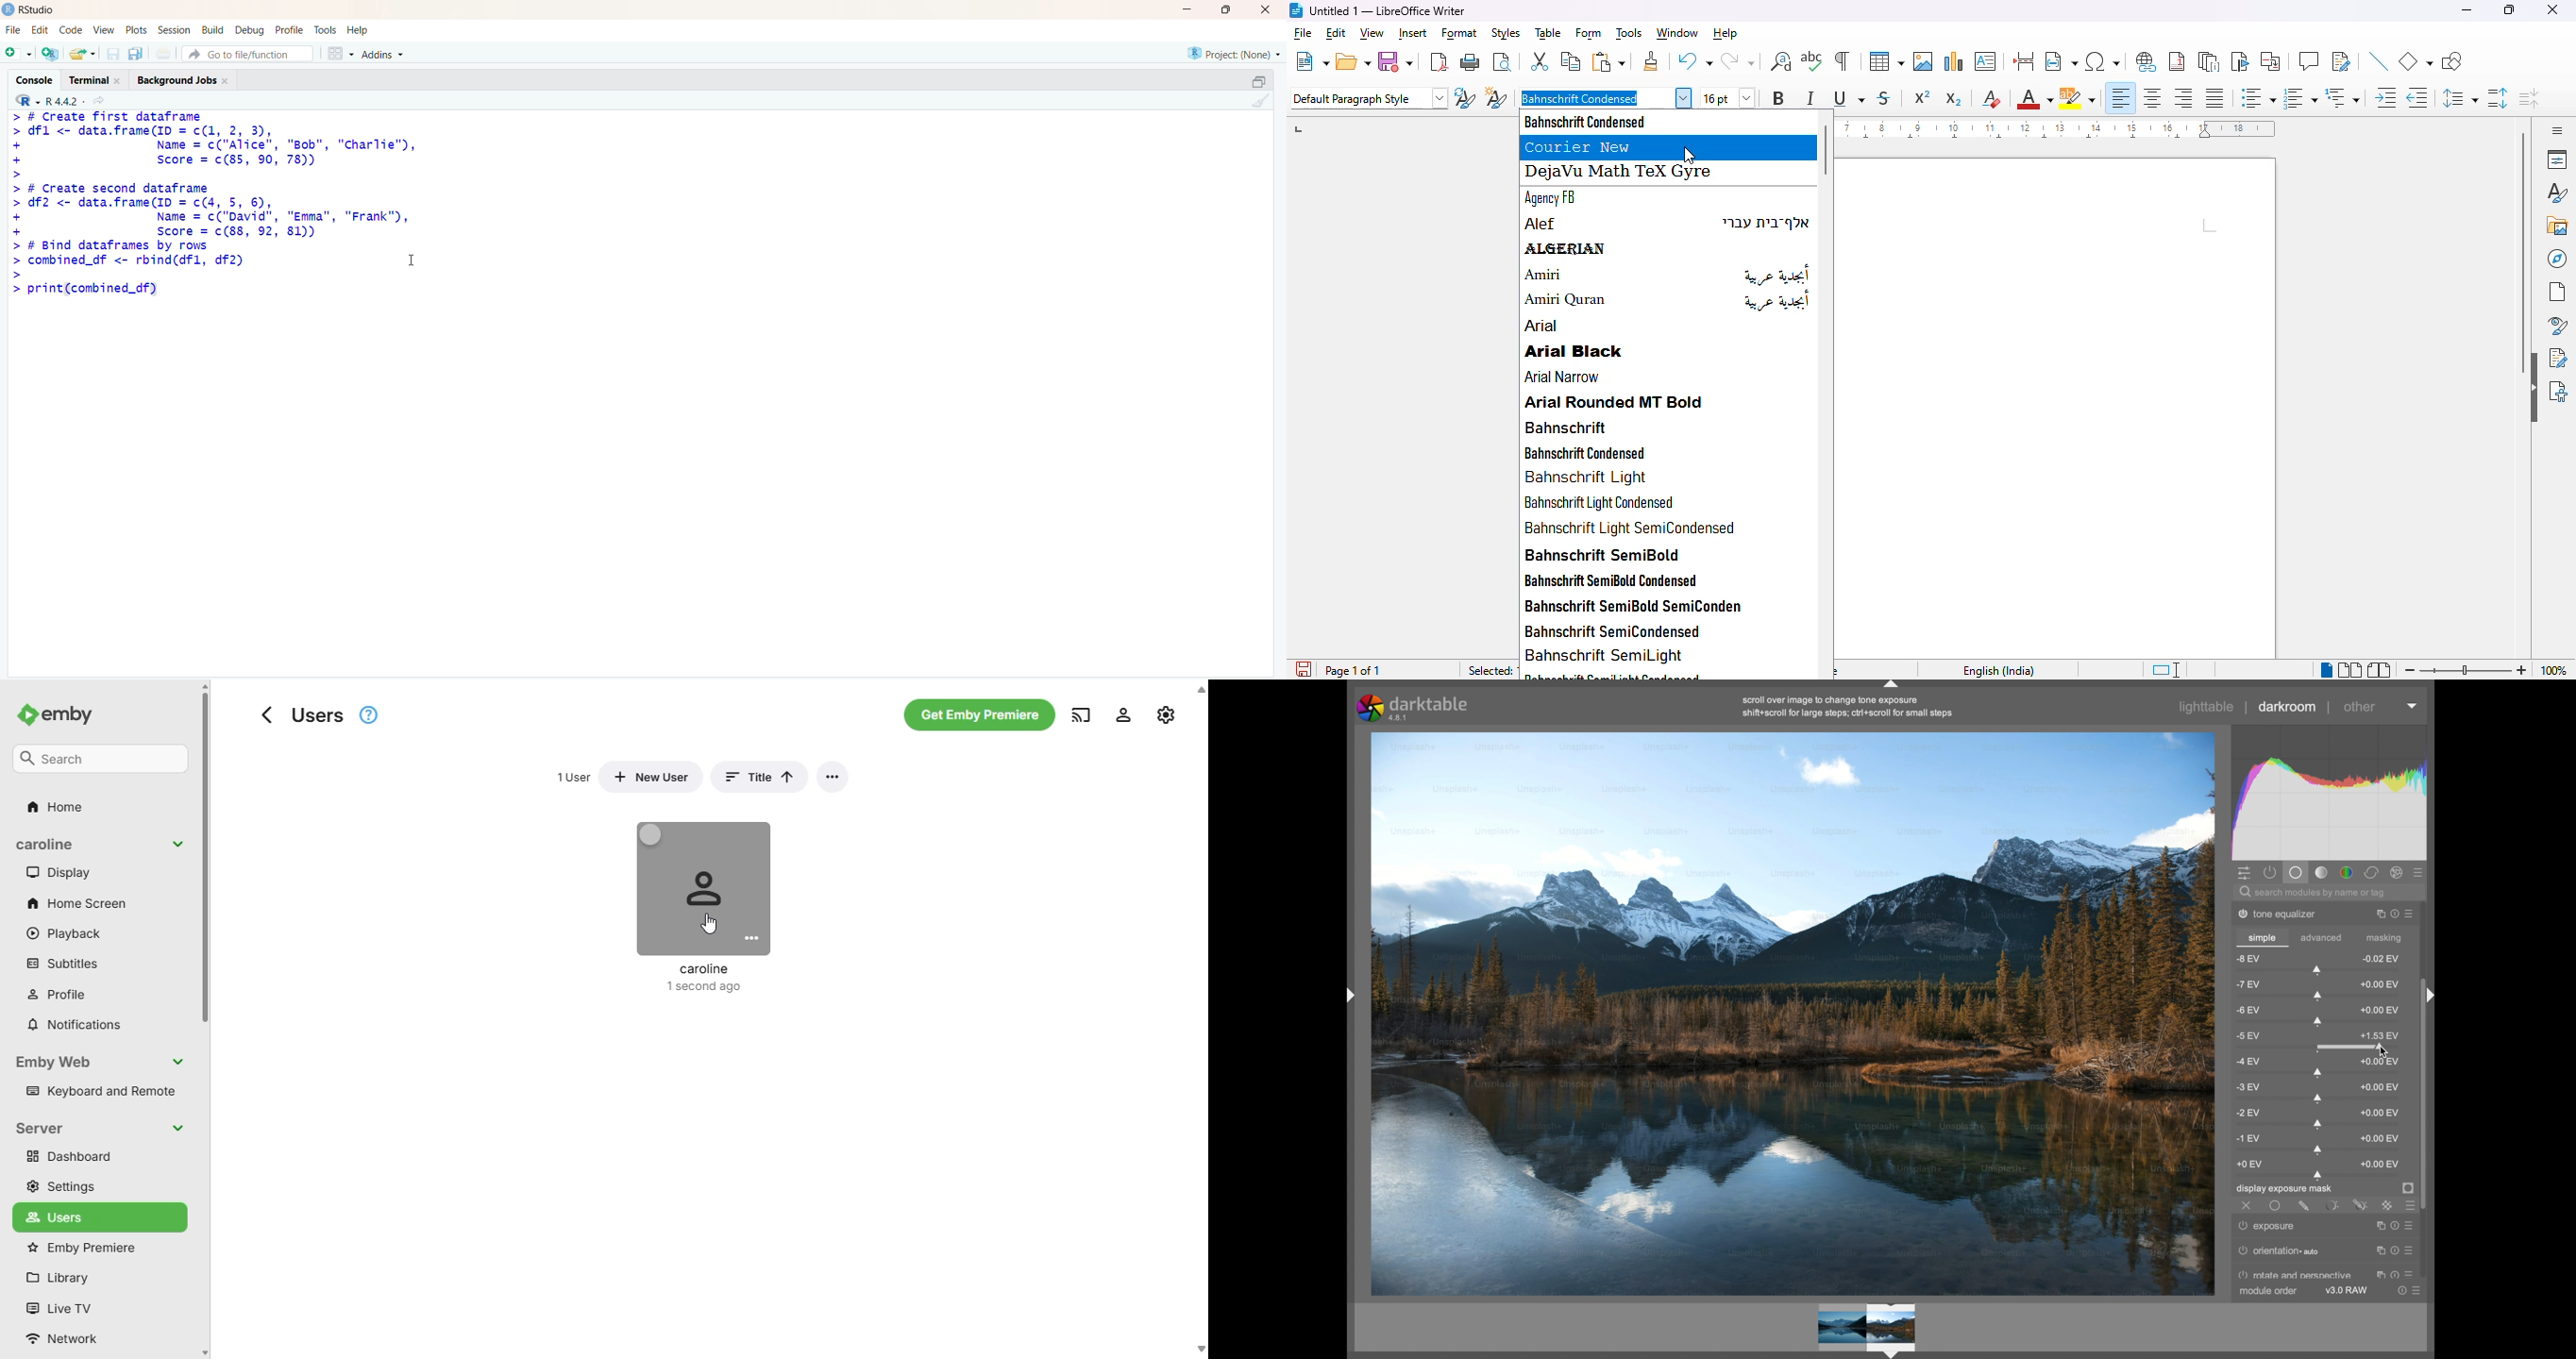 The height and width of the screenshot is (1372, 2576). I want to click on view current directory, so click(98, 100).